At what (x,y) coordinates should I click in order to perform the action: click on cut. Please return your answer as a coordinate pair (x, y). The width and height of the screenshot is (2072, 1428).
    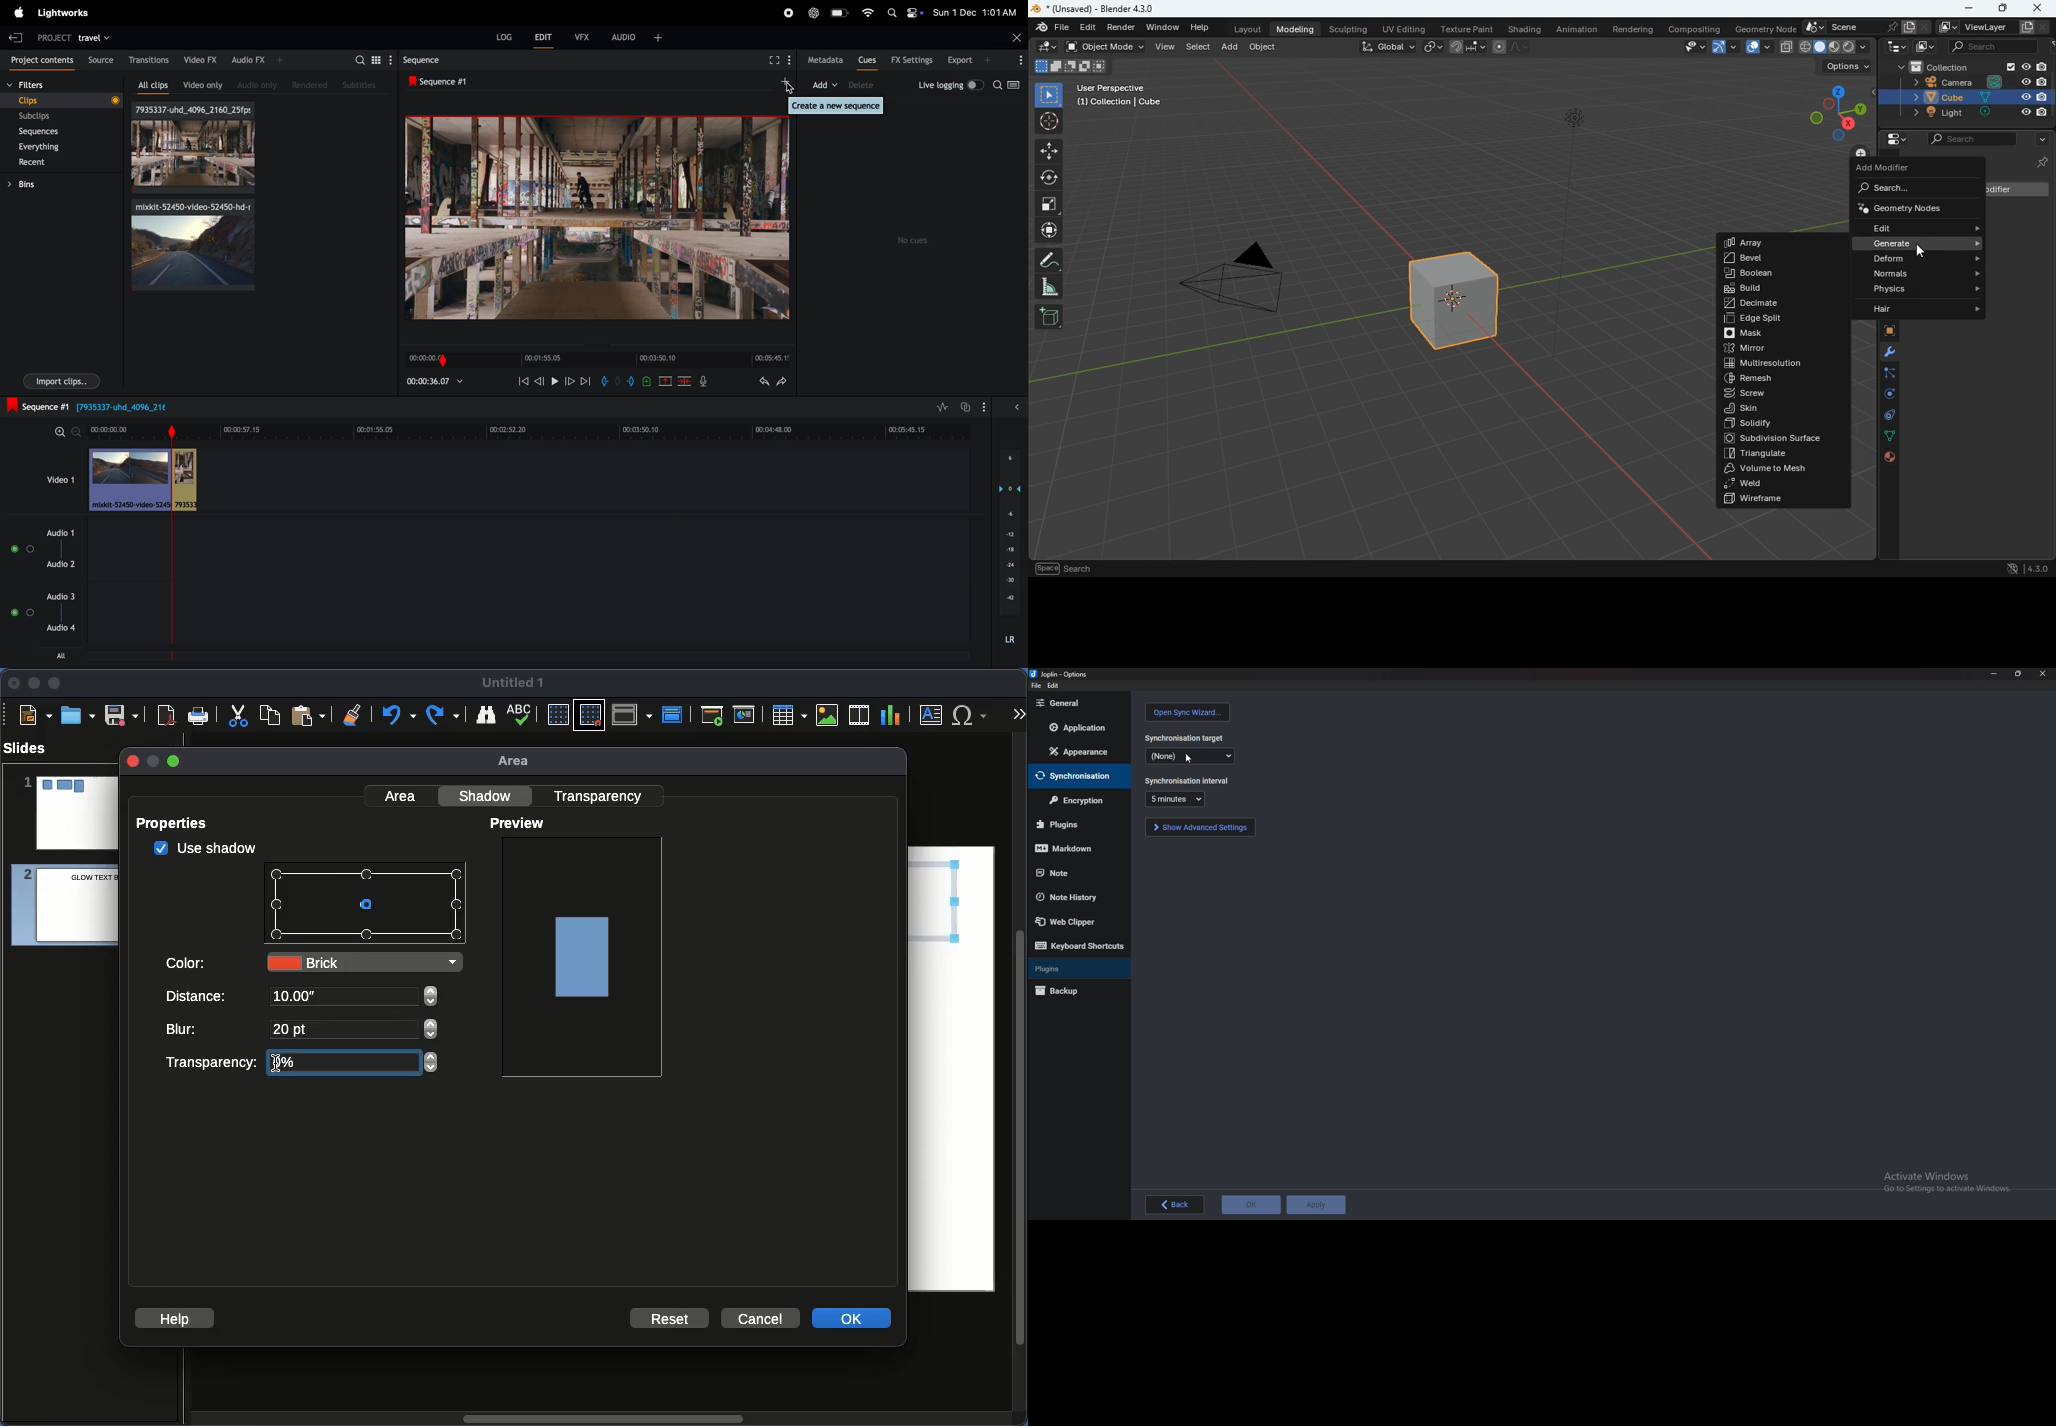
    Looking at the image, I should click on (665, 381).